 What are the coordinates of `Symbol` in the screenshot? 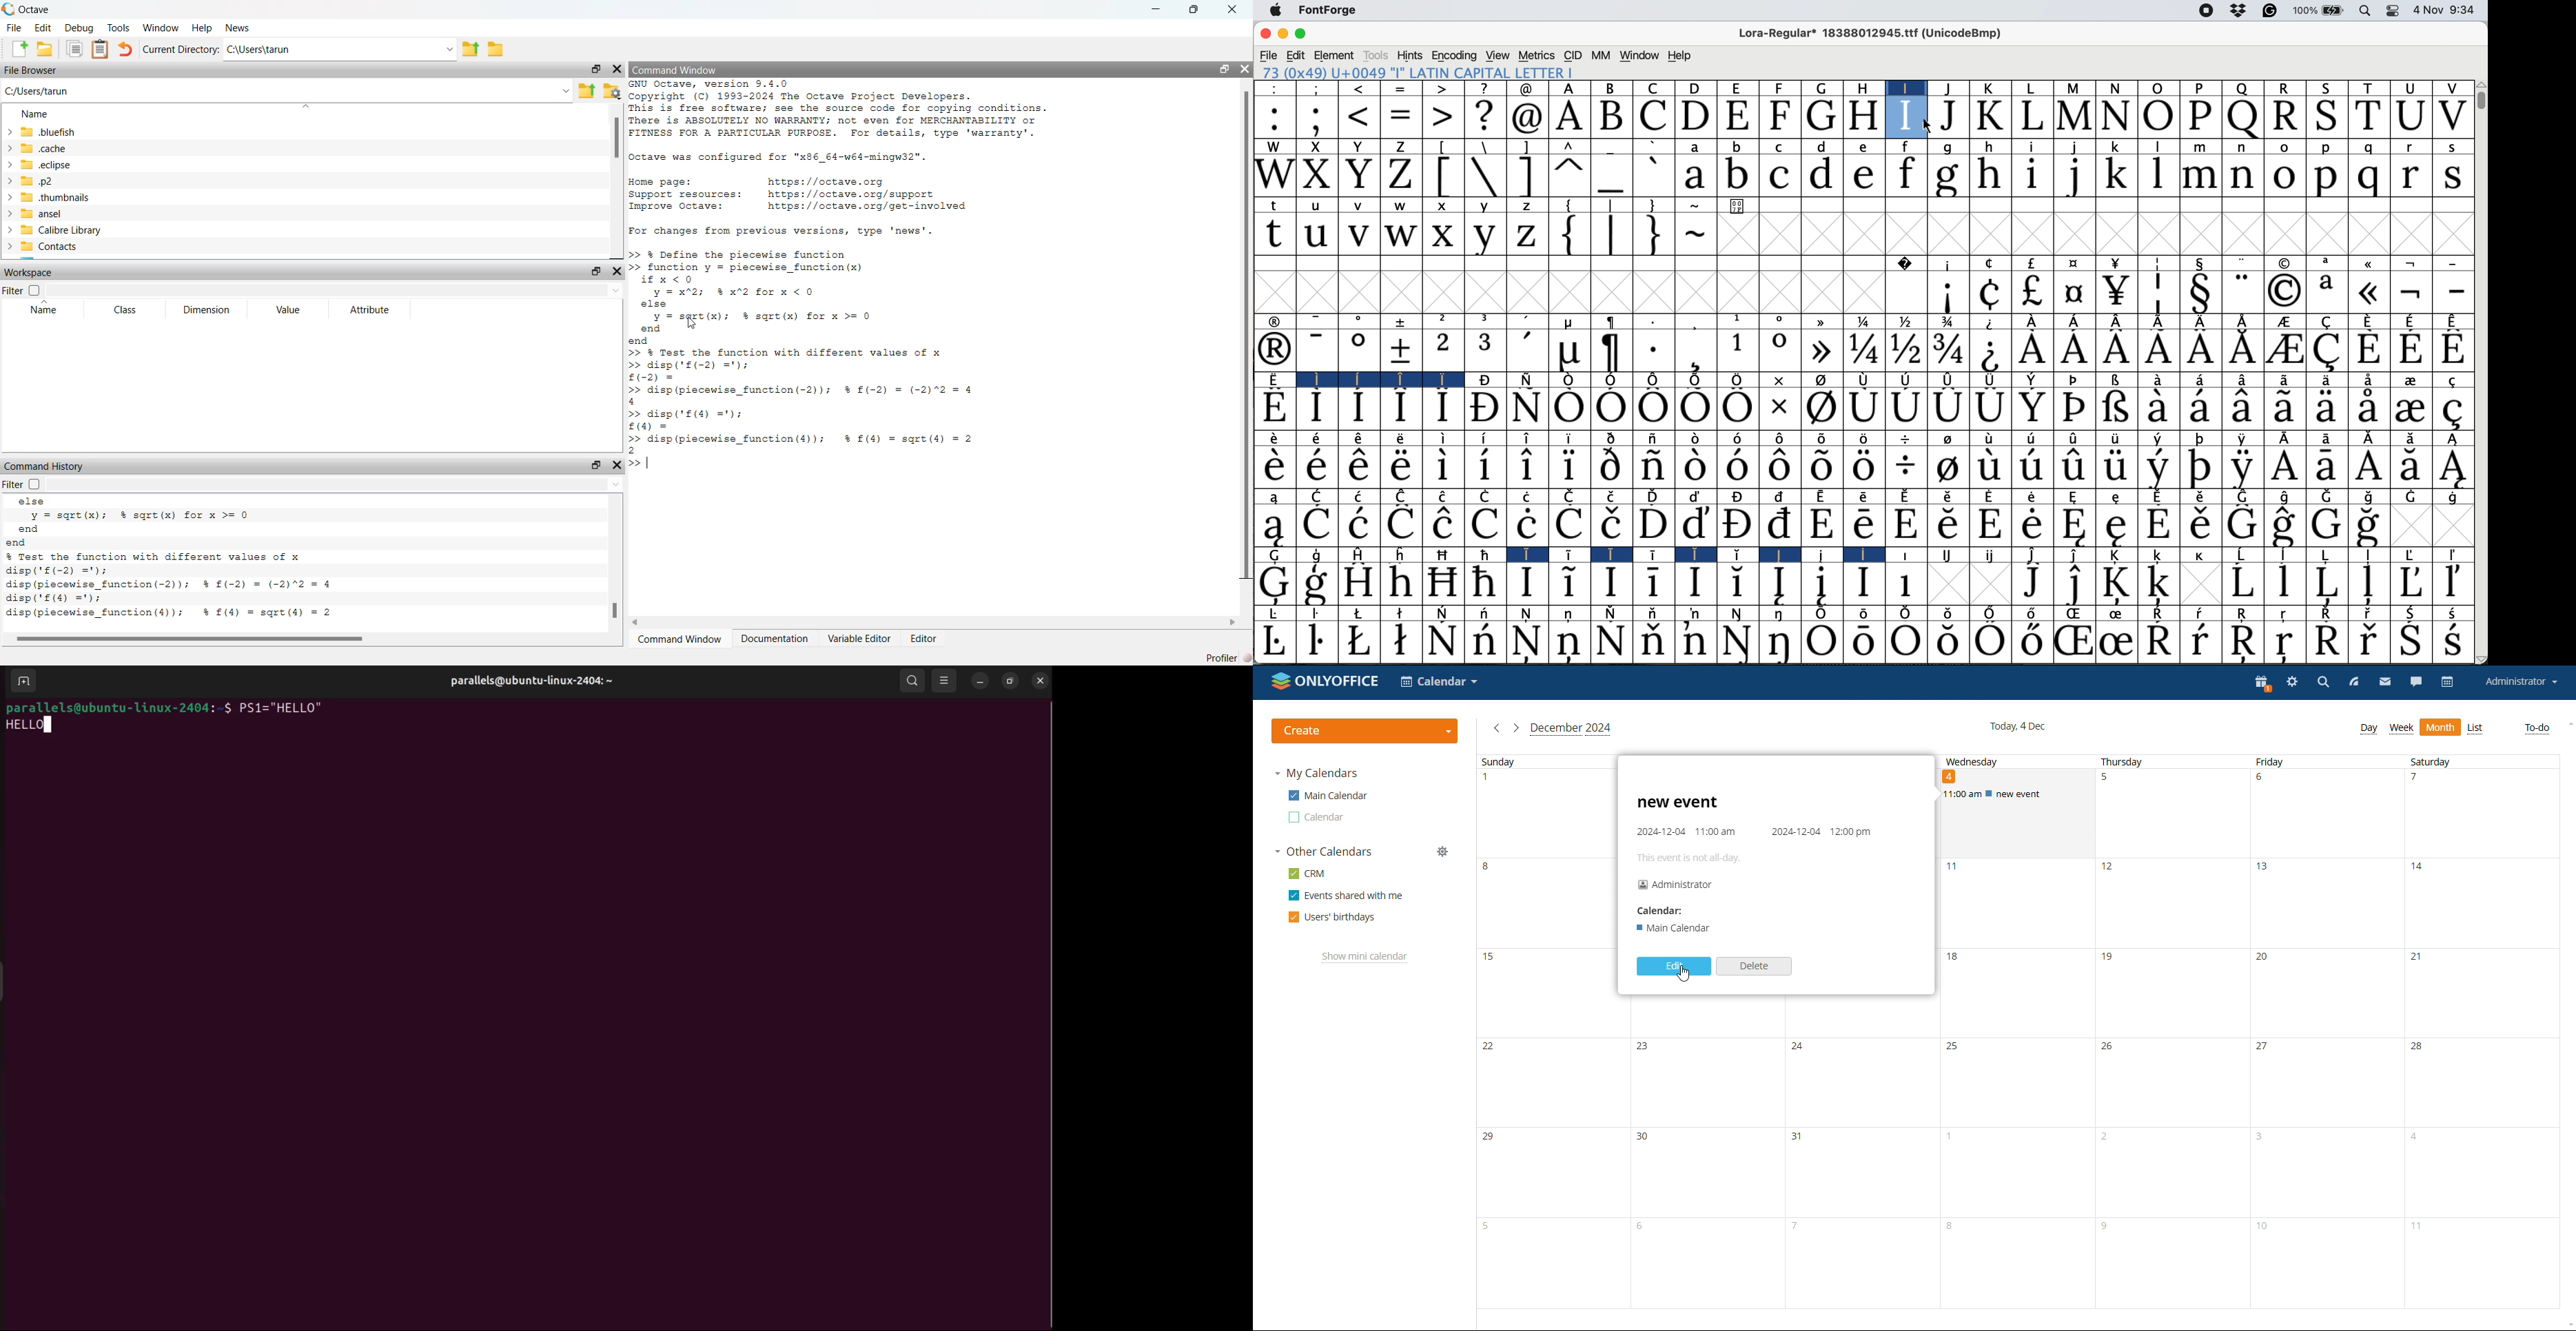 It's located at (2242, 409).